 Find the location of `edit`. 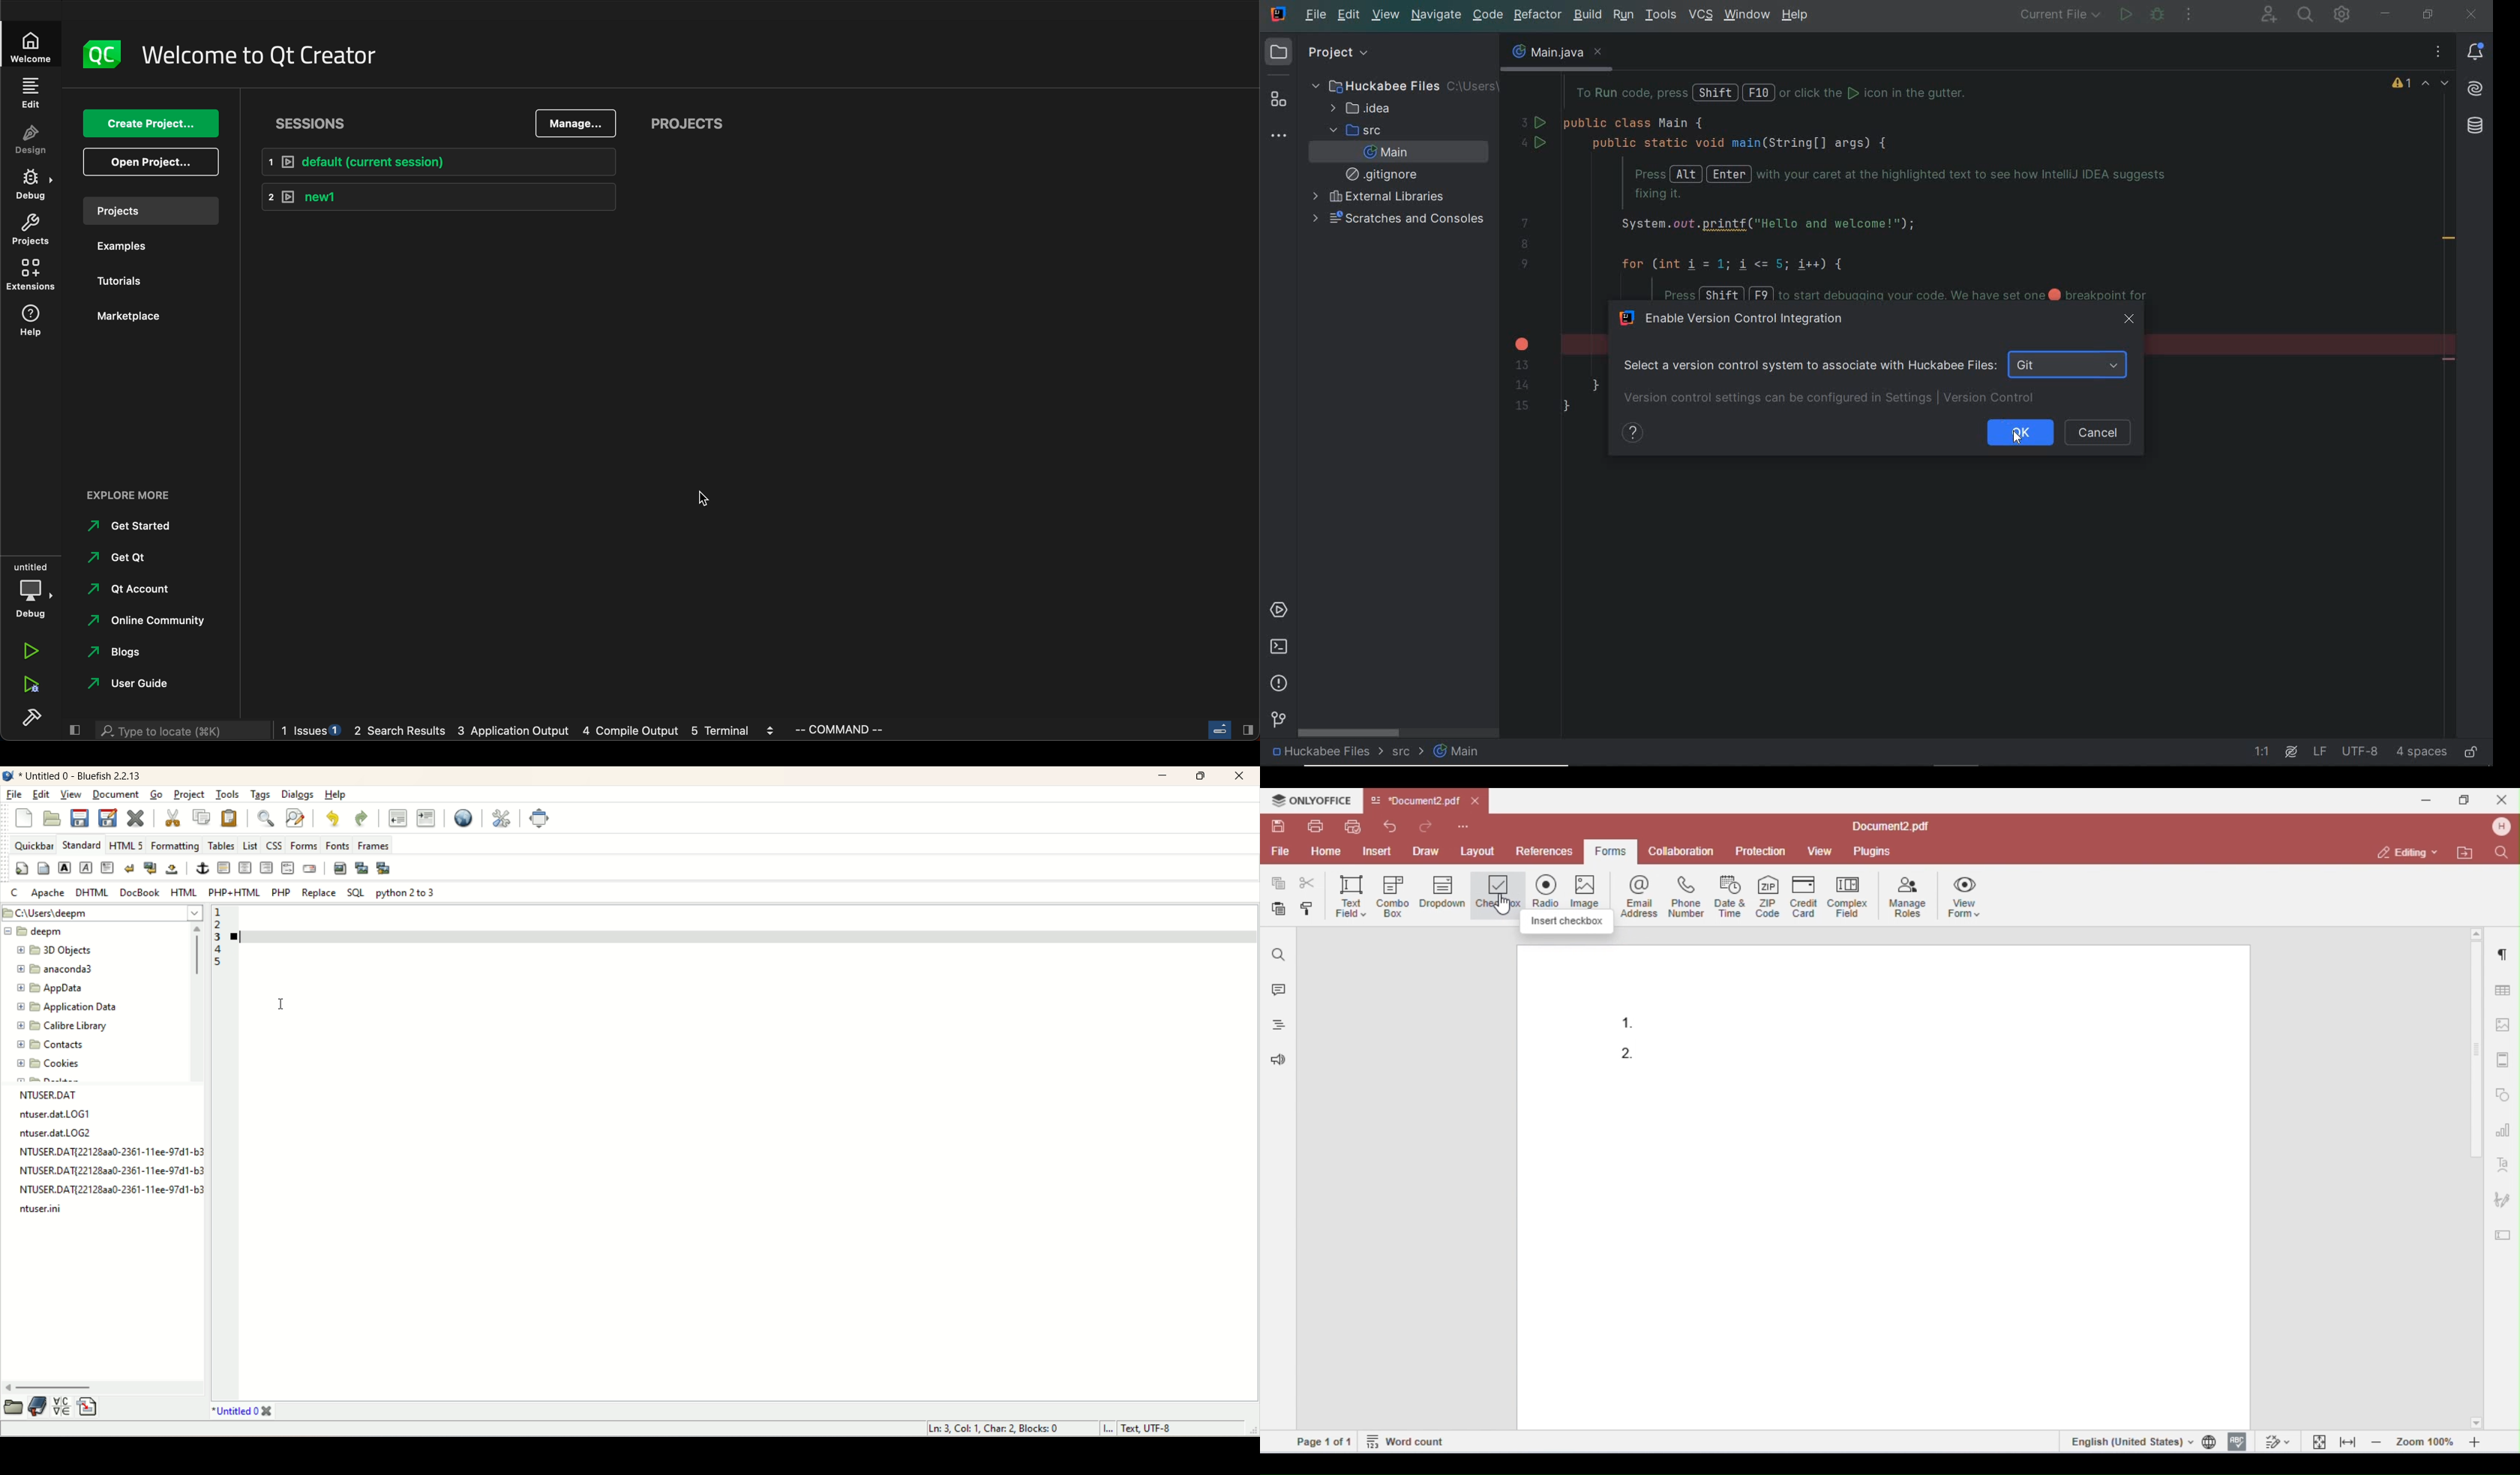

edit is located at coordinates (41, 795).